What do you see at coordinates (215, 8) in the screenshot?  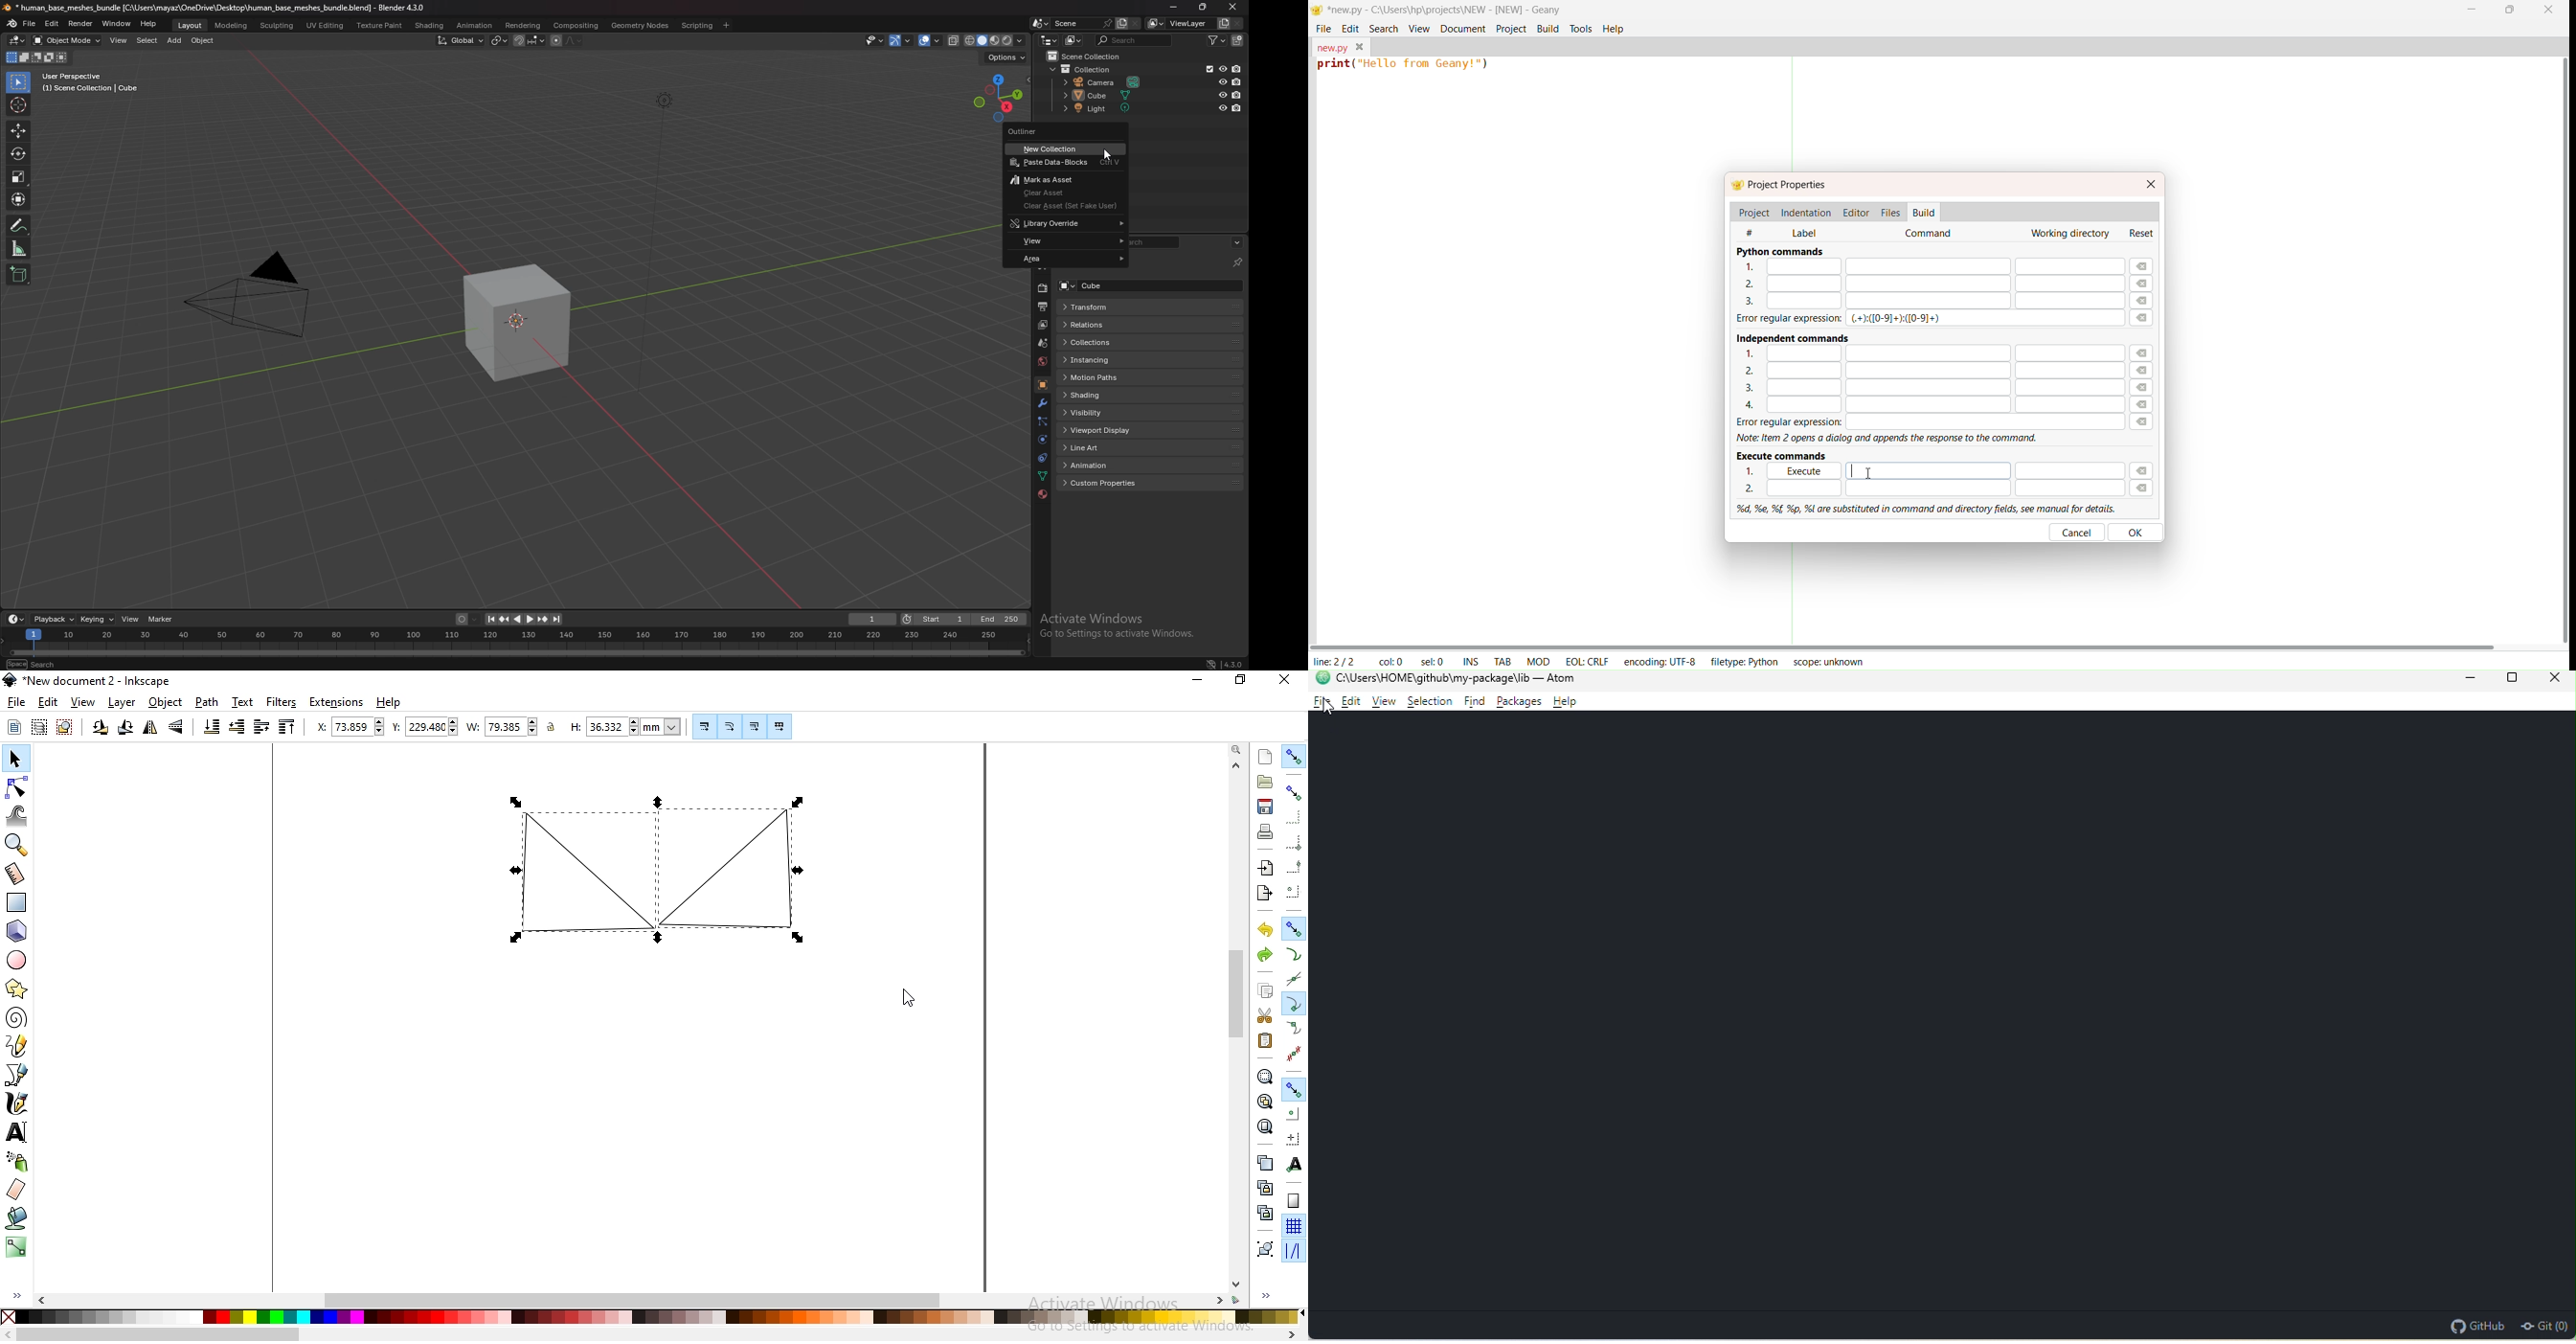 I see `title` at bounding box center [215, 8].